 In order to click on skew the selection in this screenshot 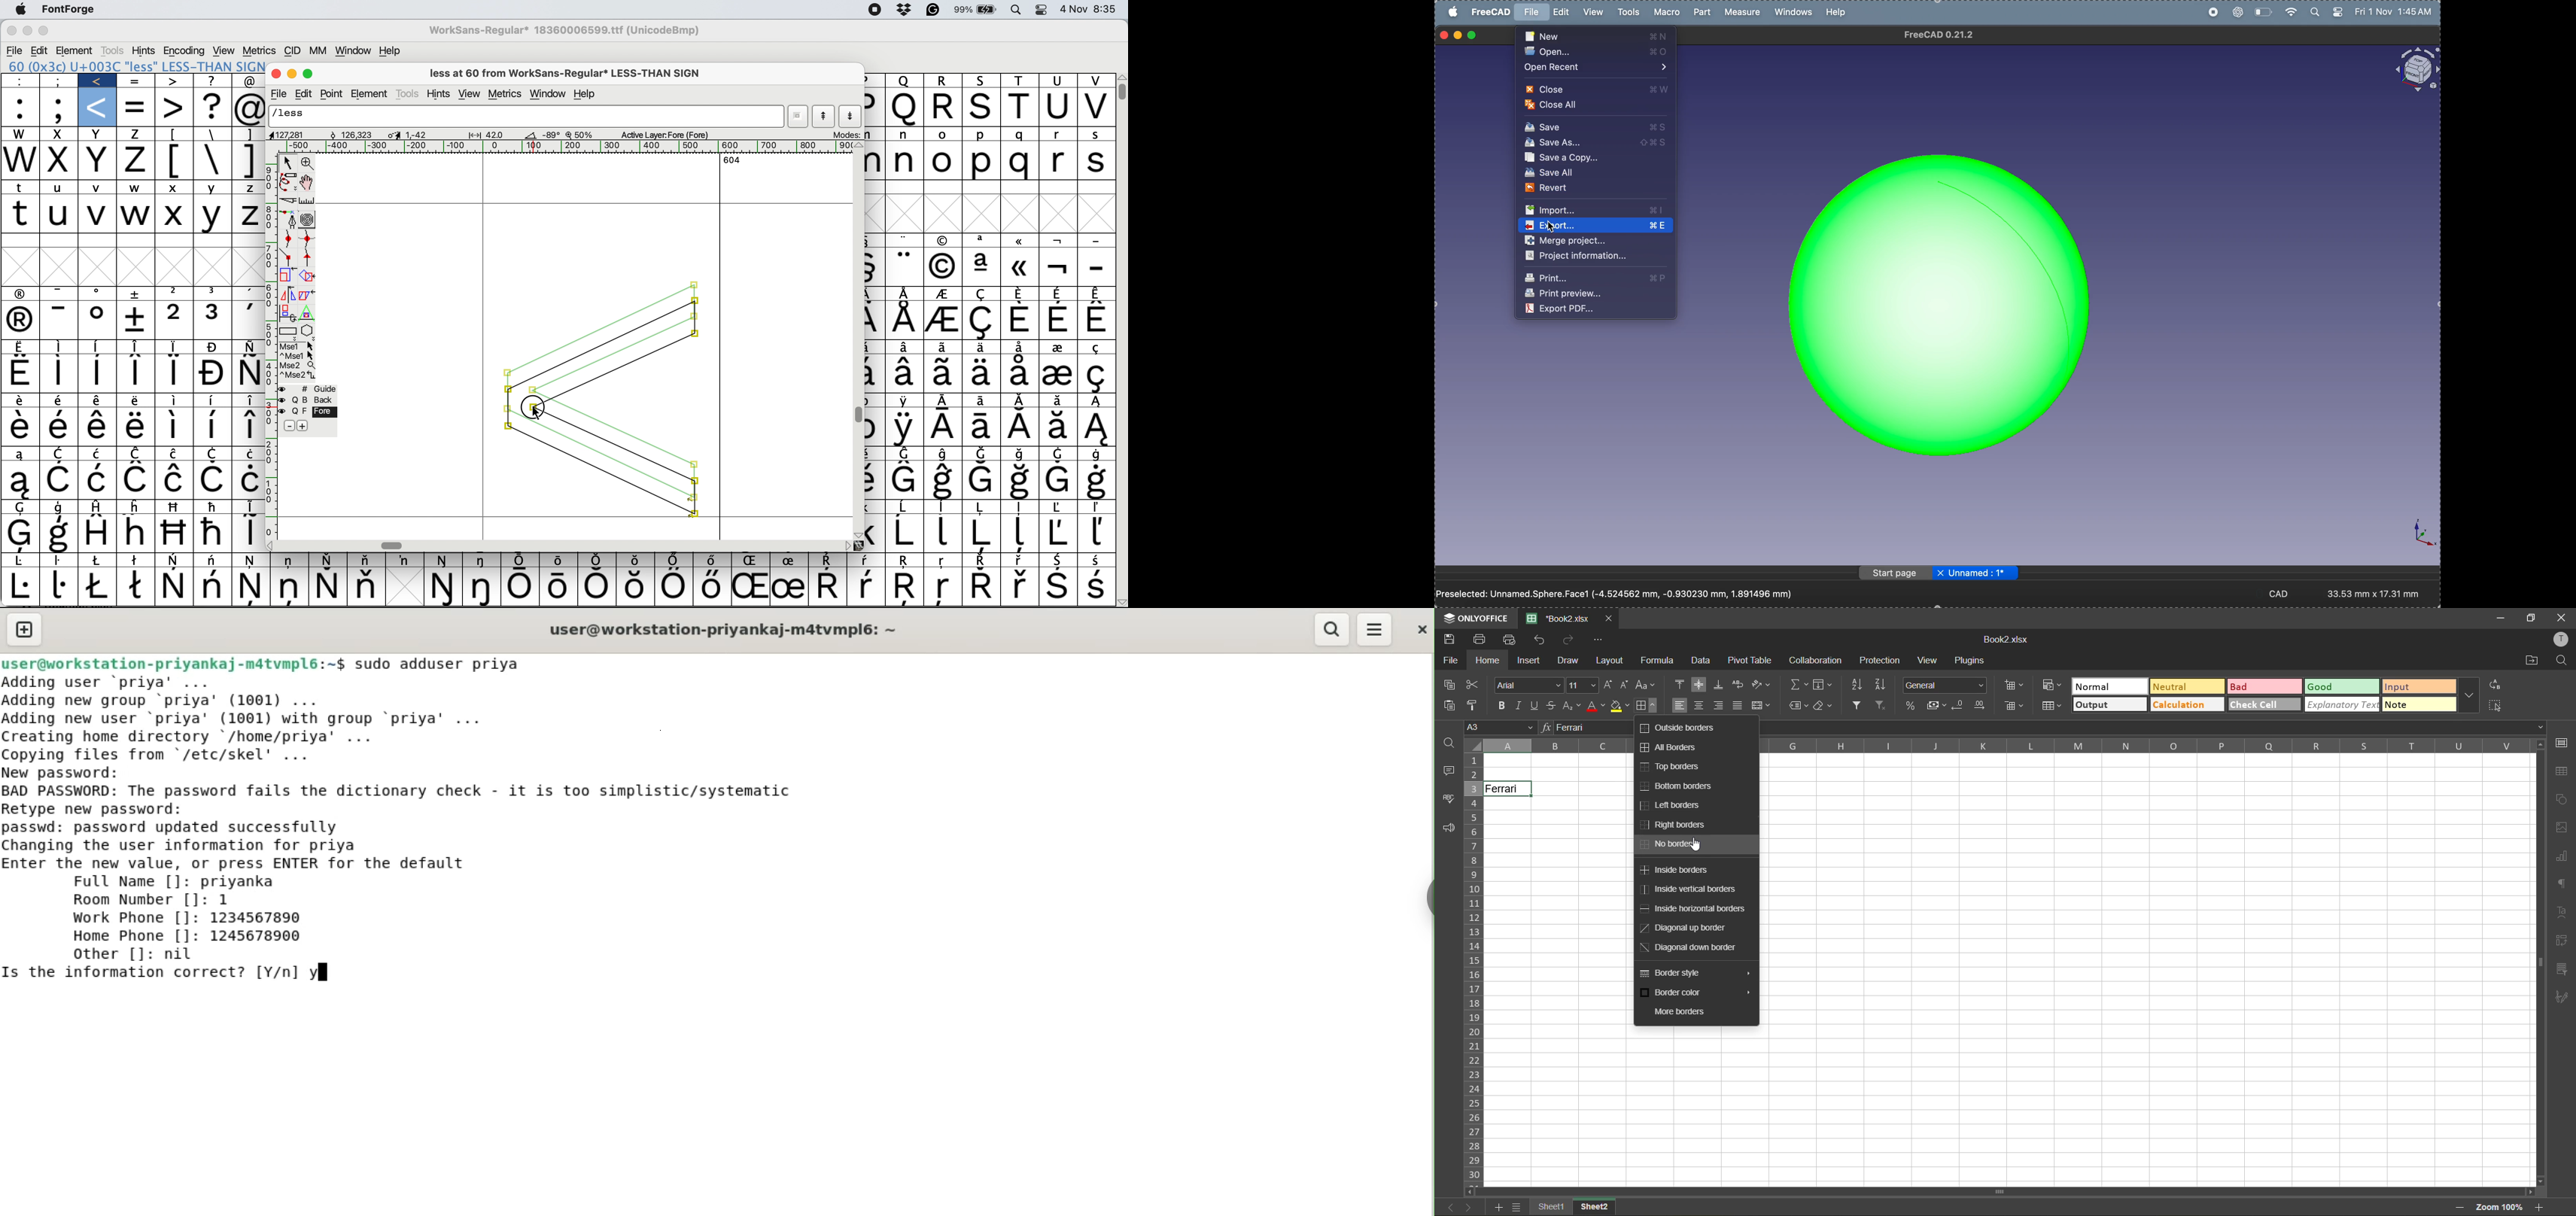, I will do `click(306, 295)`.